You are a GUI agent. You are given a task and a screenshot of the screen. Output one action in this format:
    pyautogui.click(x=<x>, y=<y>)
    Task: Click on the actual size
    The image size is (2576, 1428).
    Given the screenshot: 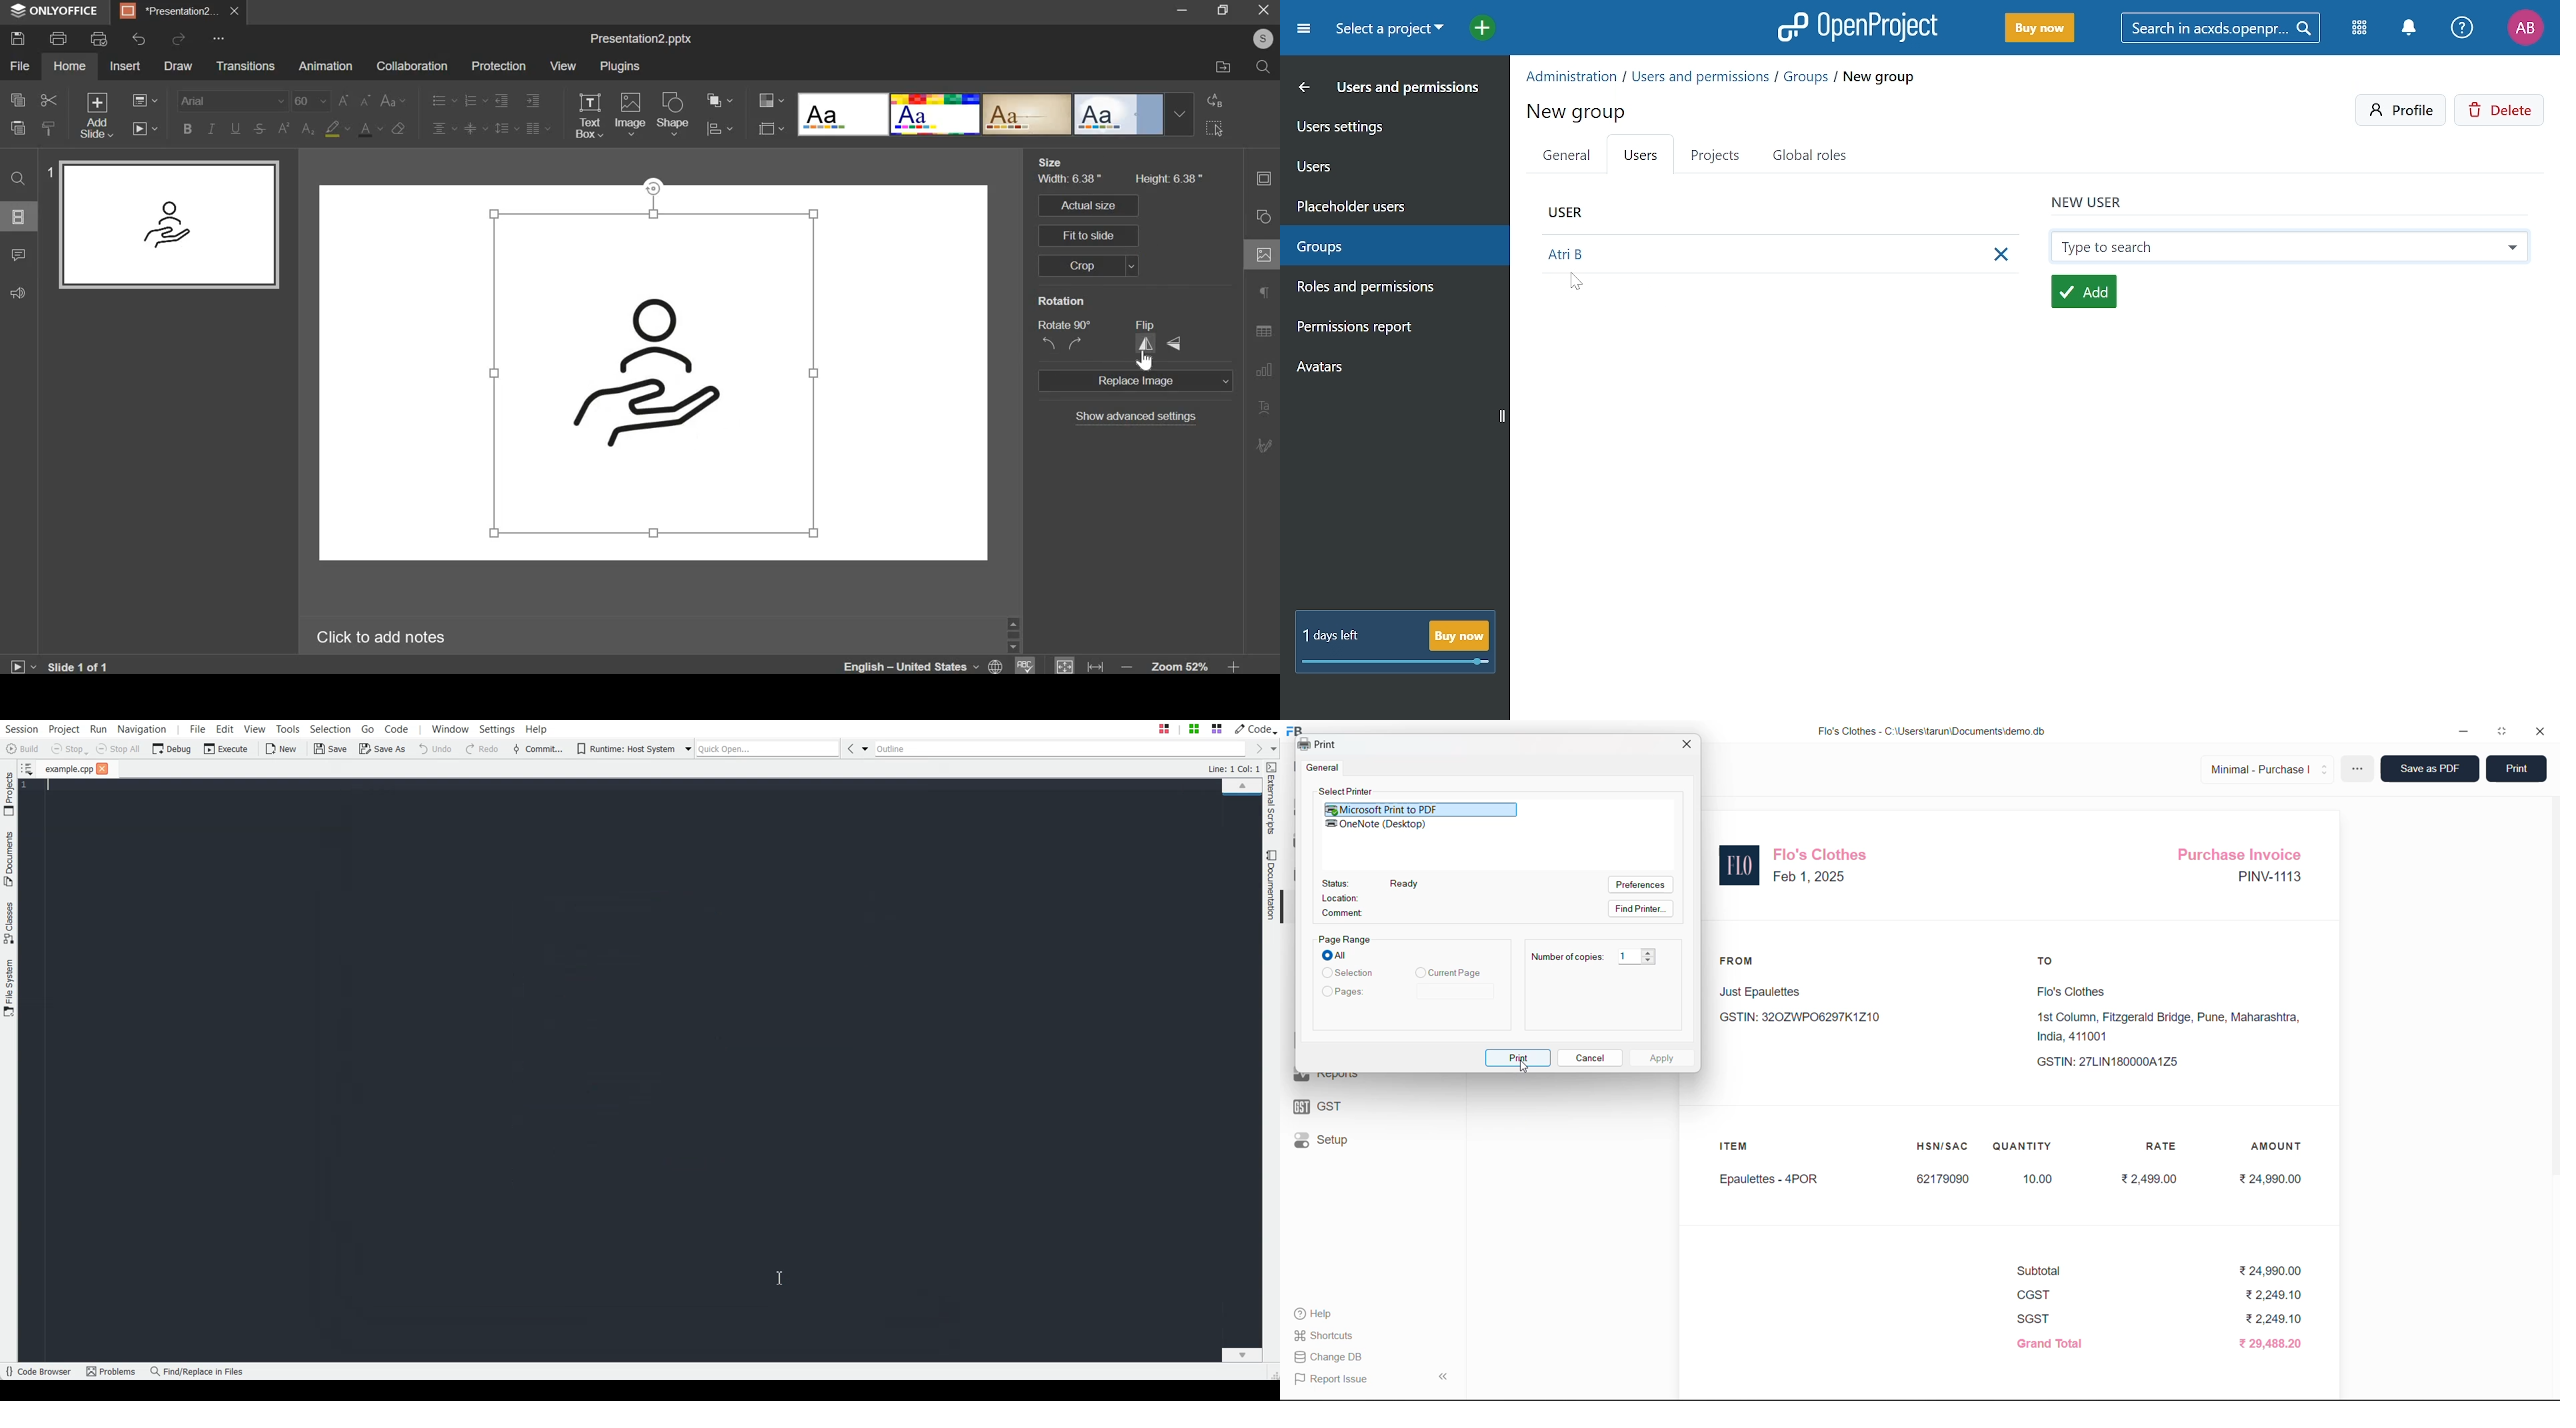 What is the action you would take?
    pyautogui.click(x=1093, y=206)
    